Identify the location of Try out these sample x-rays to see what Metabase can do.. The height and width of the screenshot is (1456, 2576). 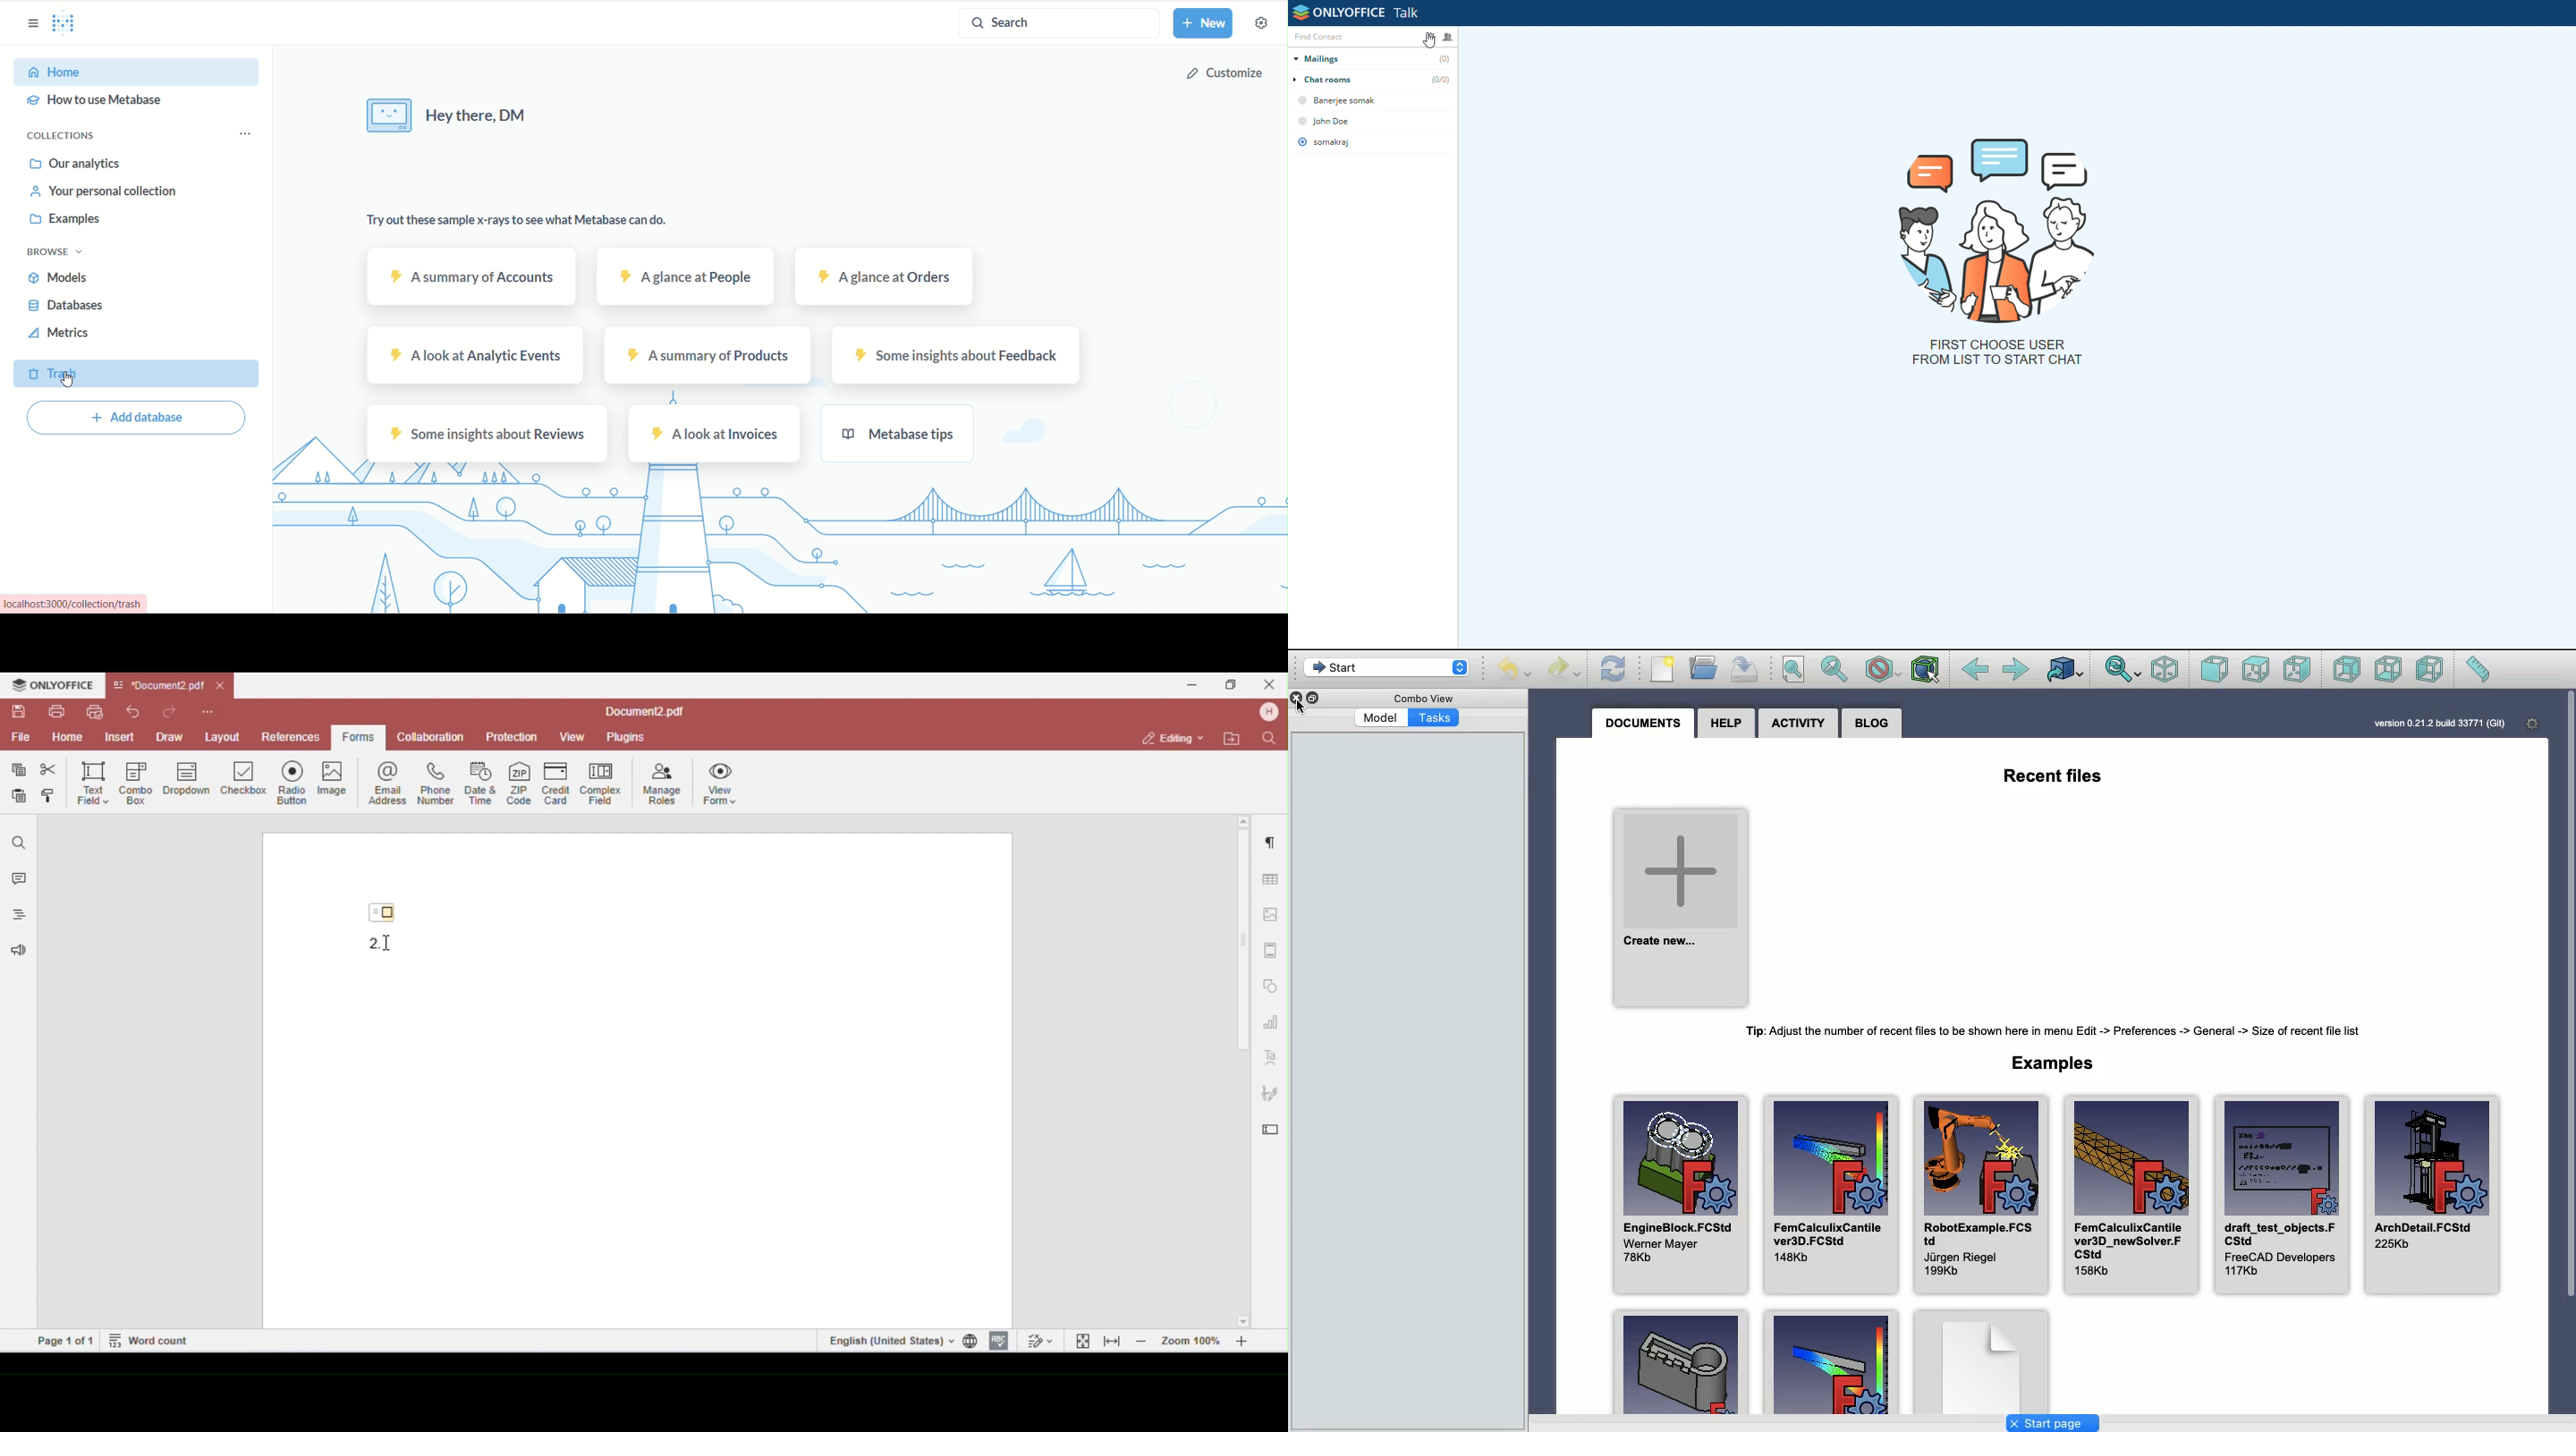
(505, 218).